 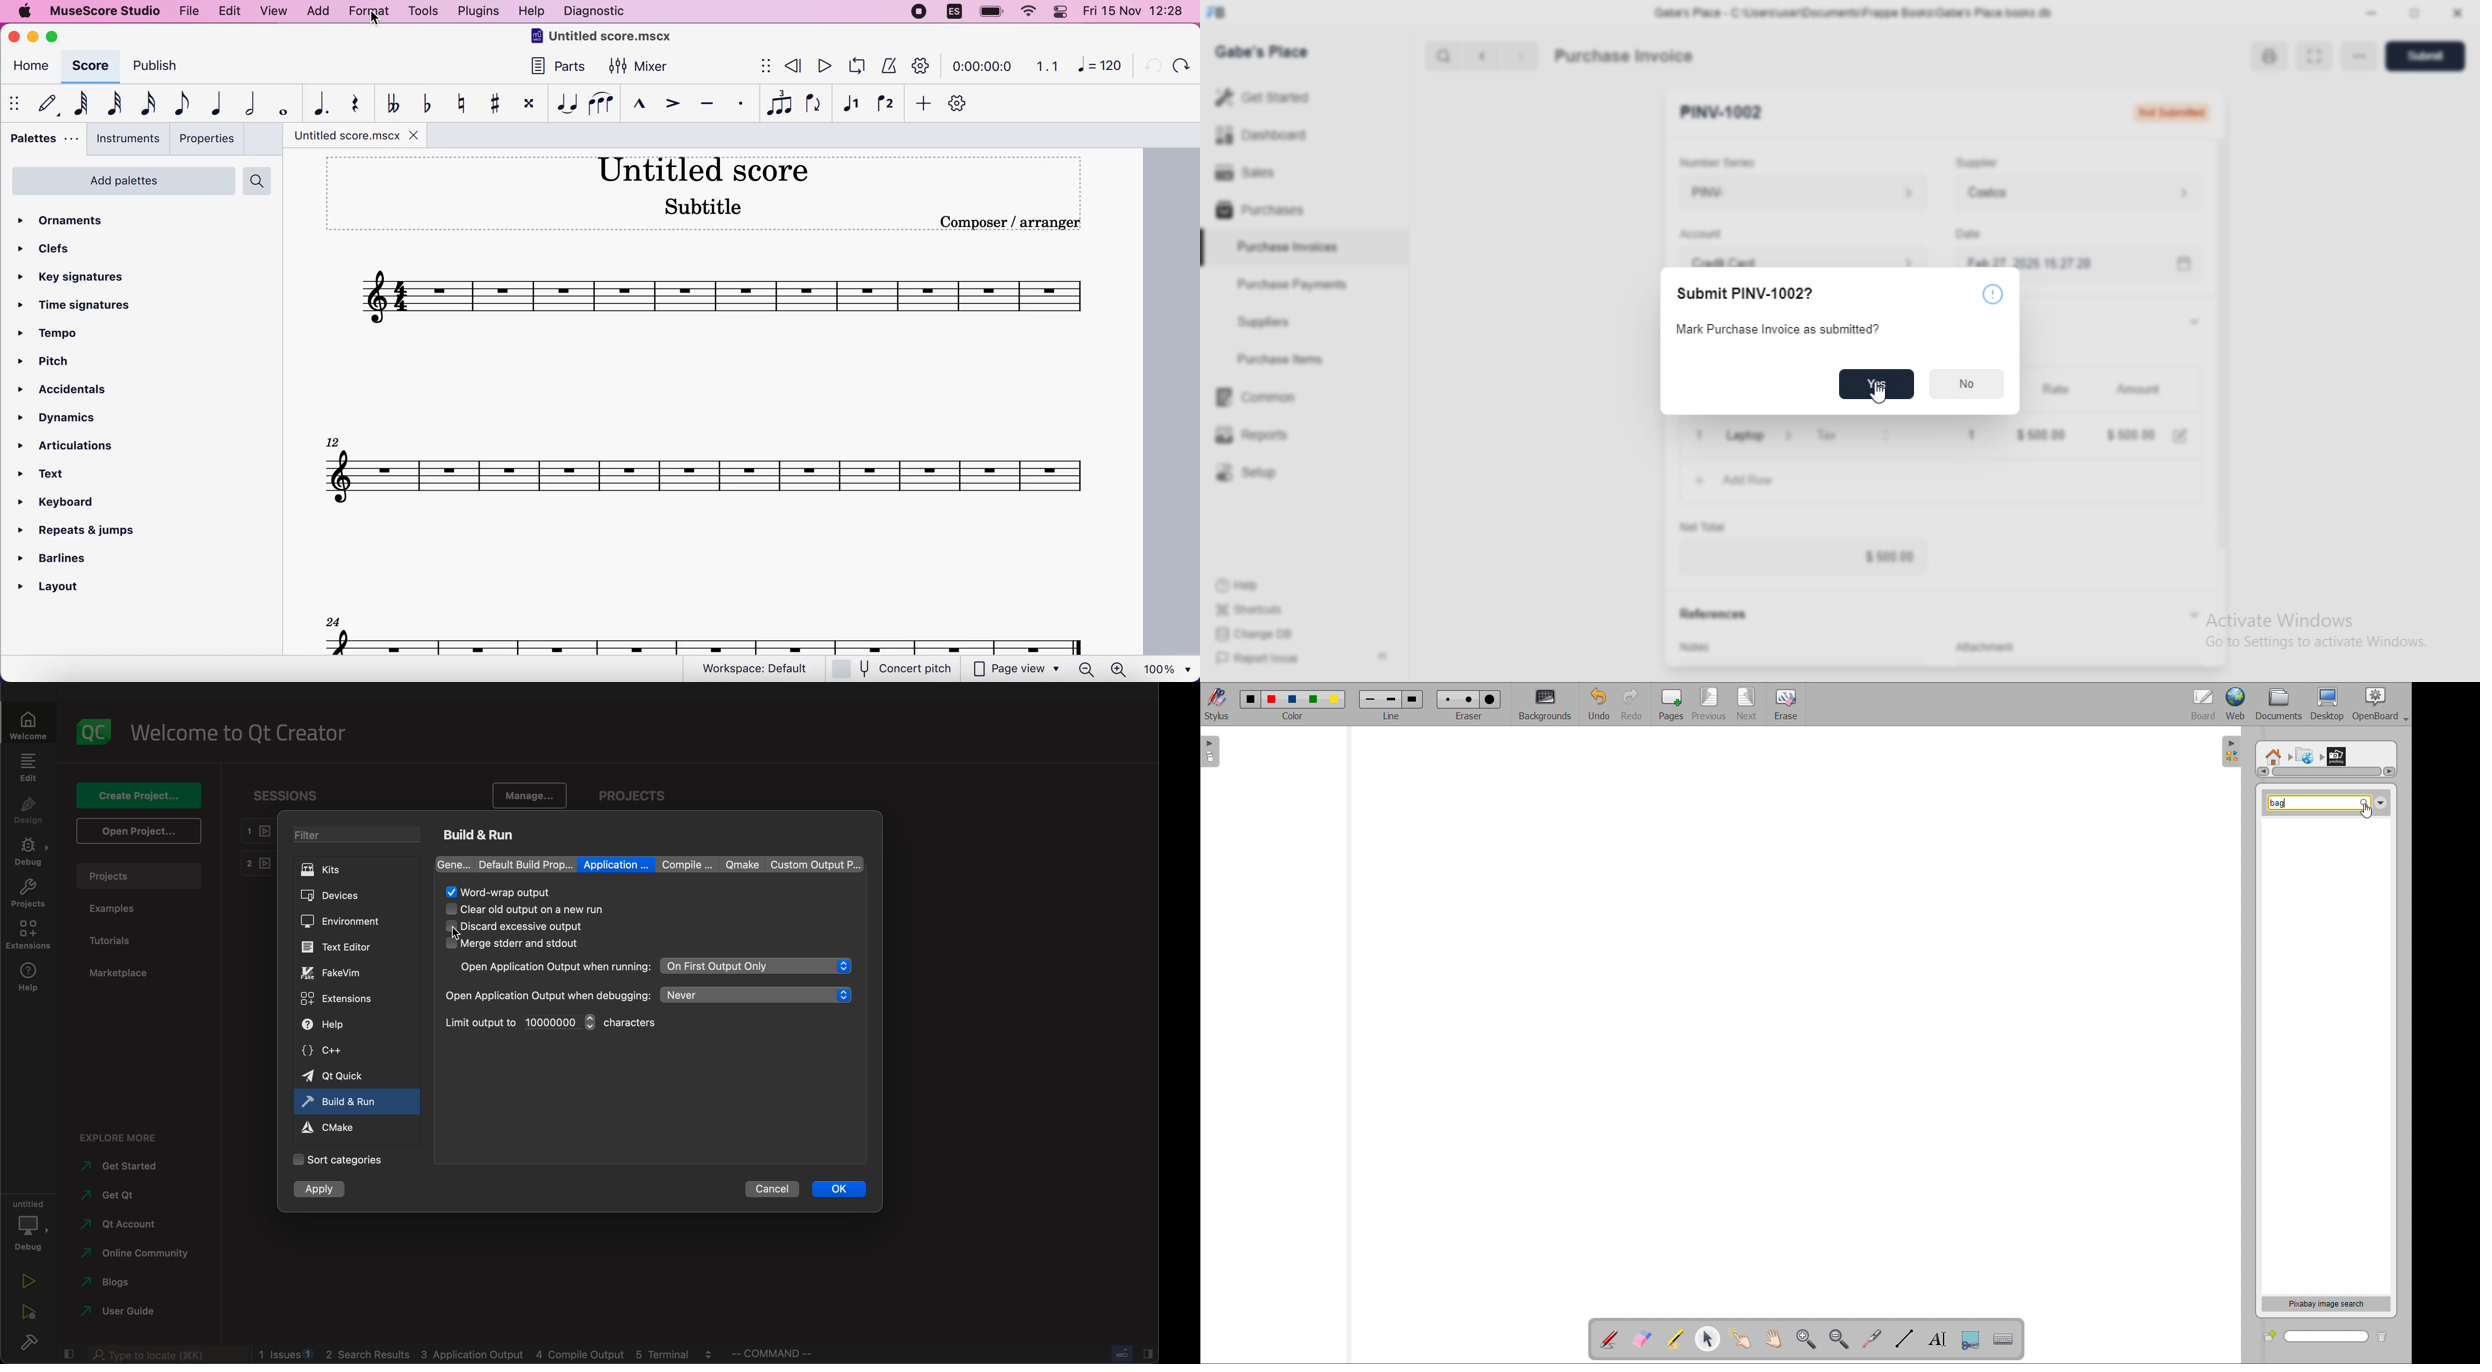 I want to click on Open print view, so click(x=2270, y=57).